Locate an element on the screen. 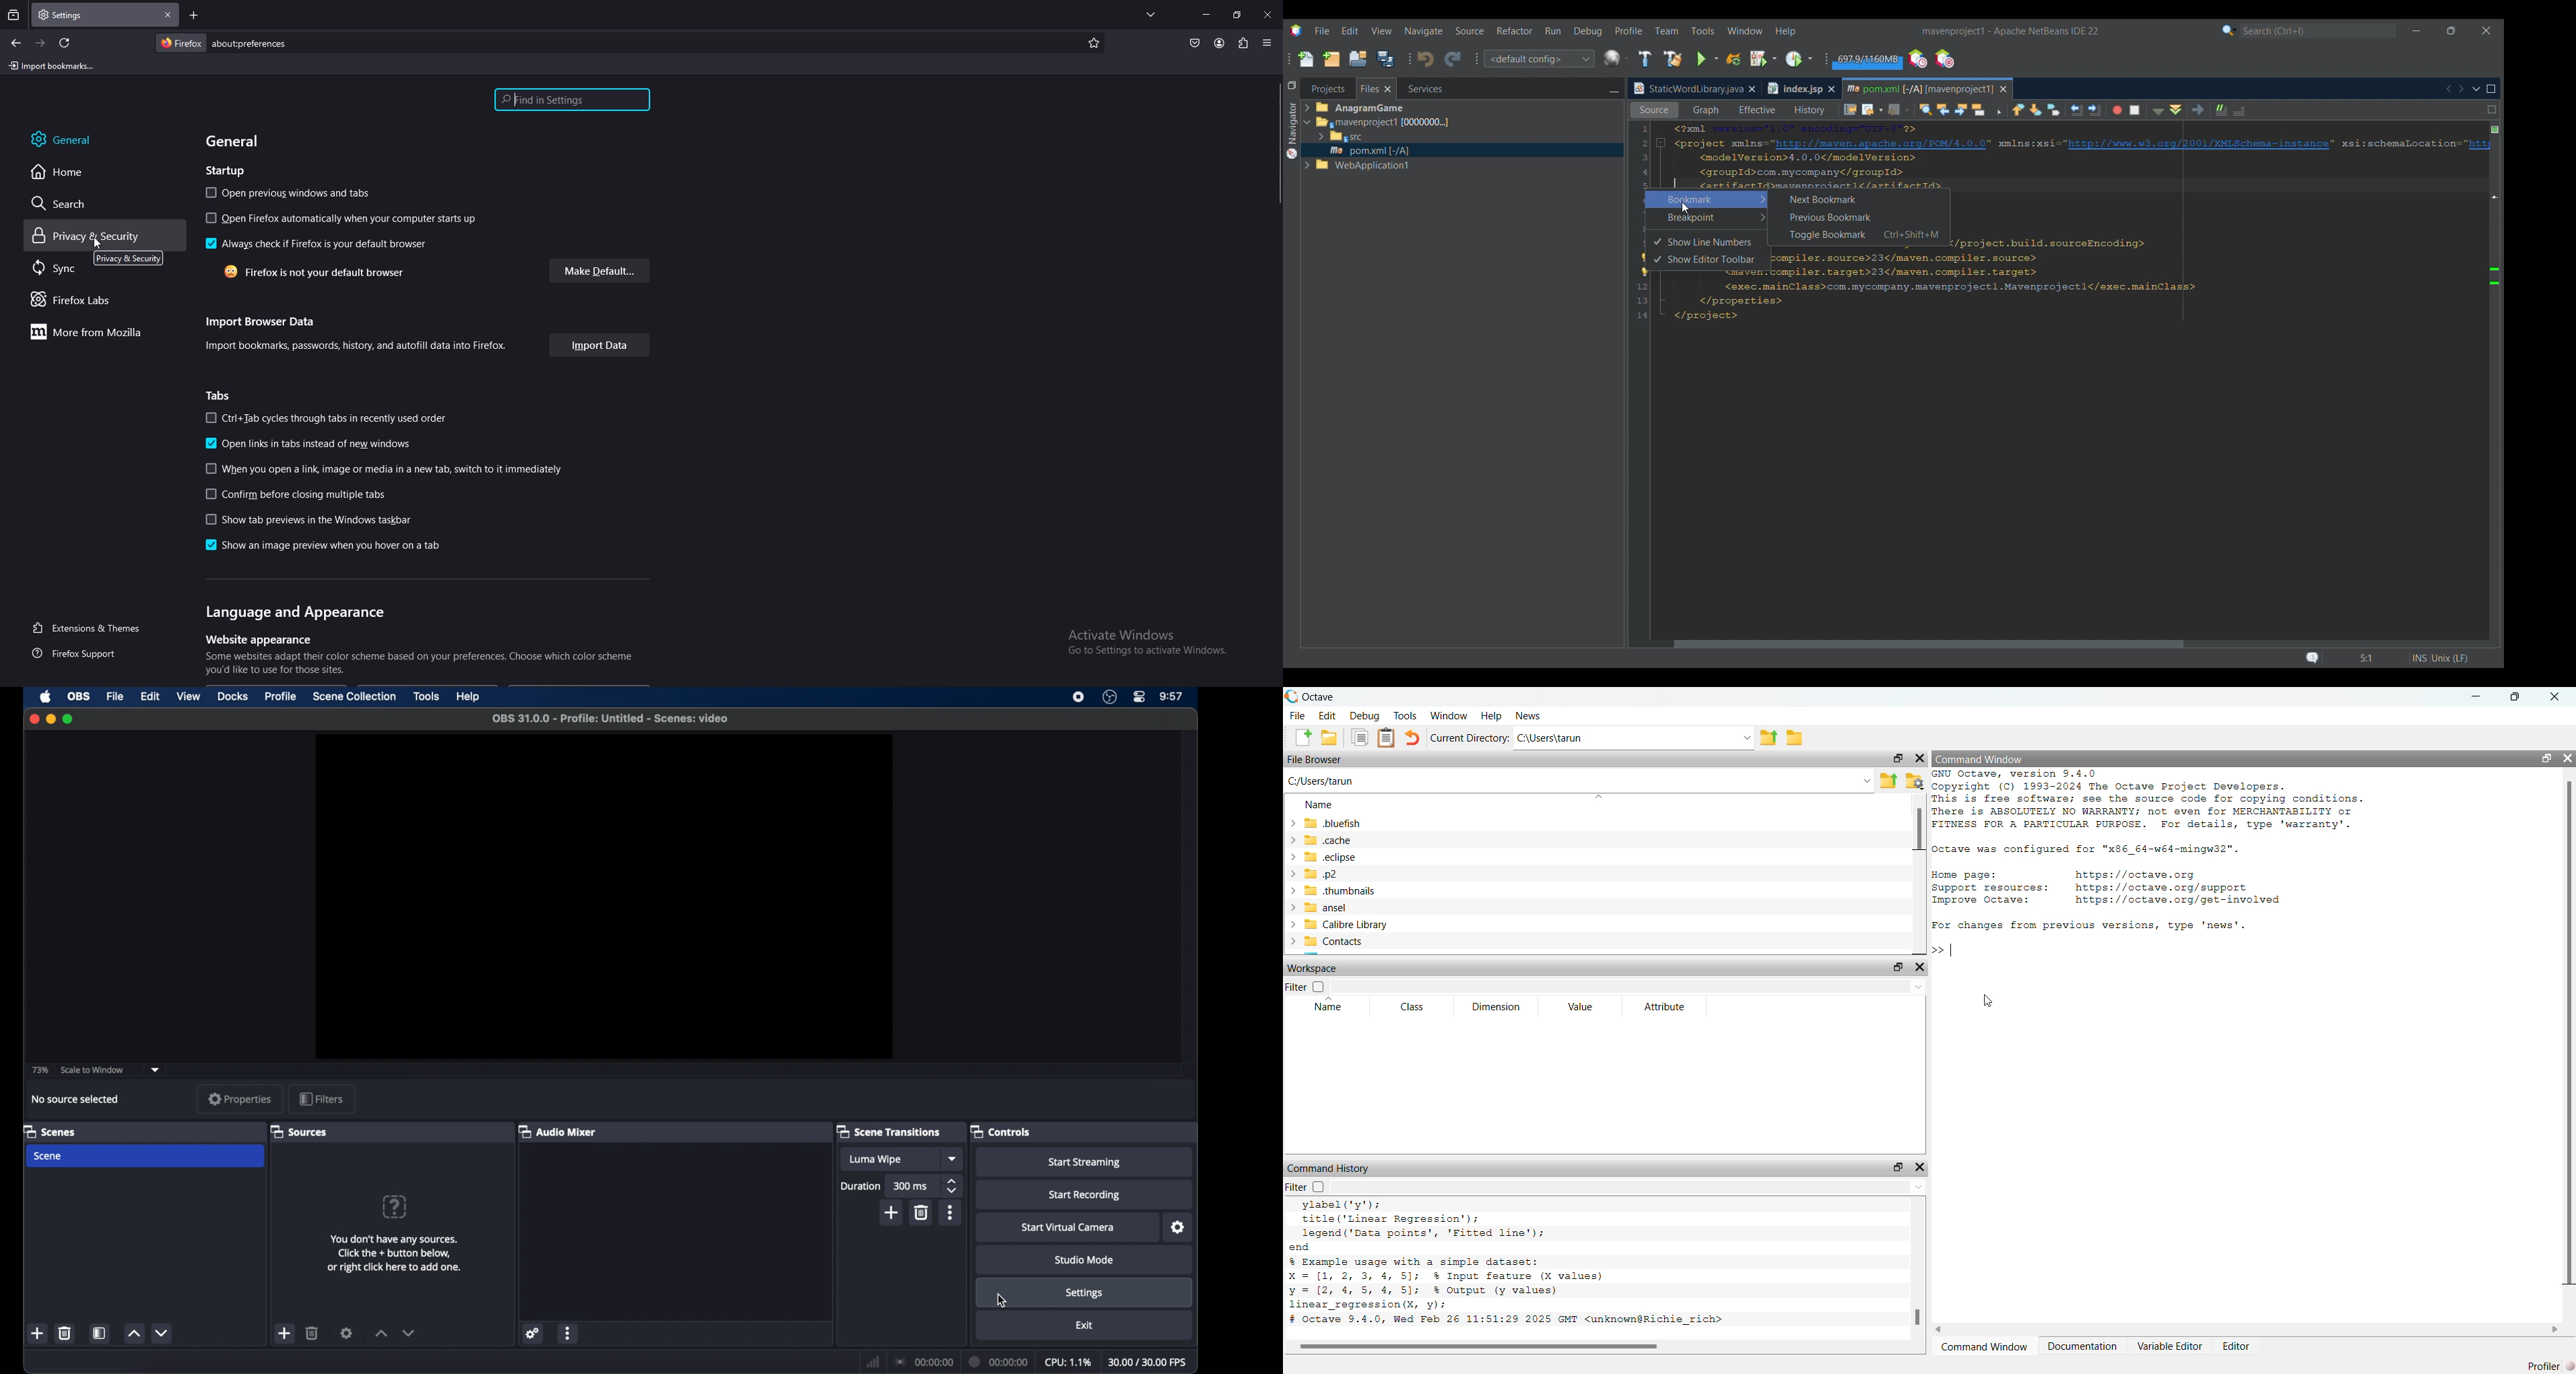 This screenshot has width=2576, height=1400. sources is located at coordinates (299, 1131).